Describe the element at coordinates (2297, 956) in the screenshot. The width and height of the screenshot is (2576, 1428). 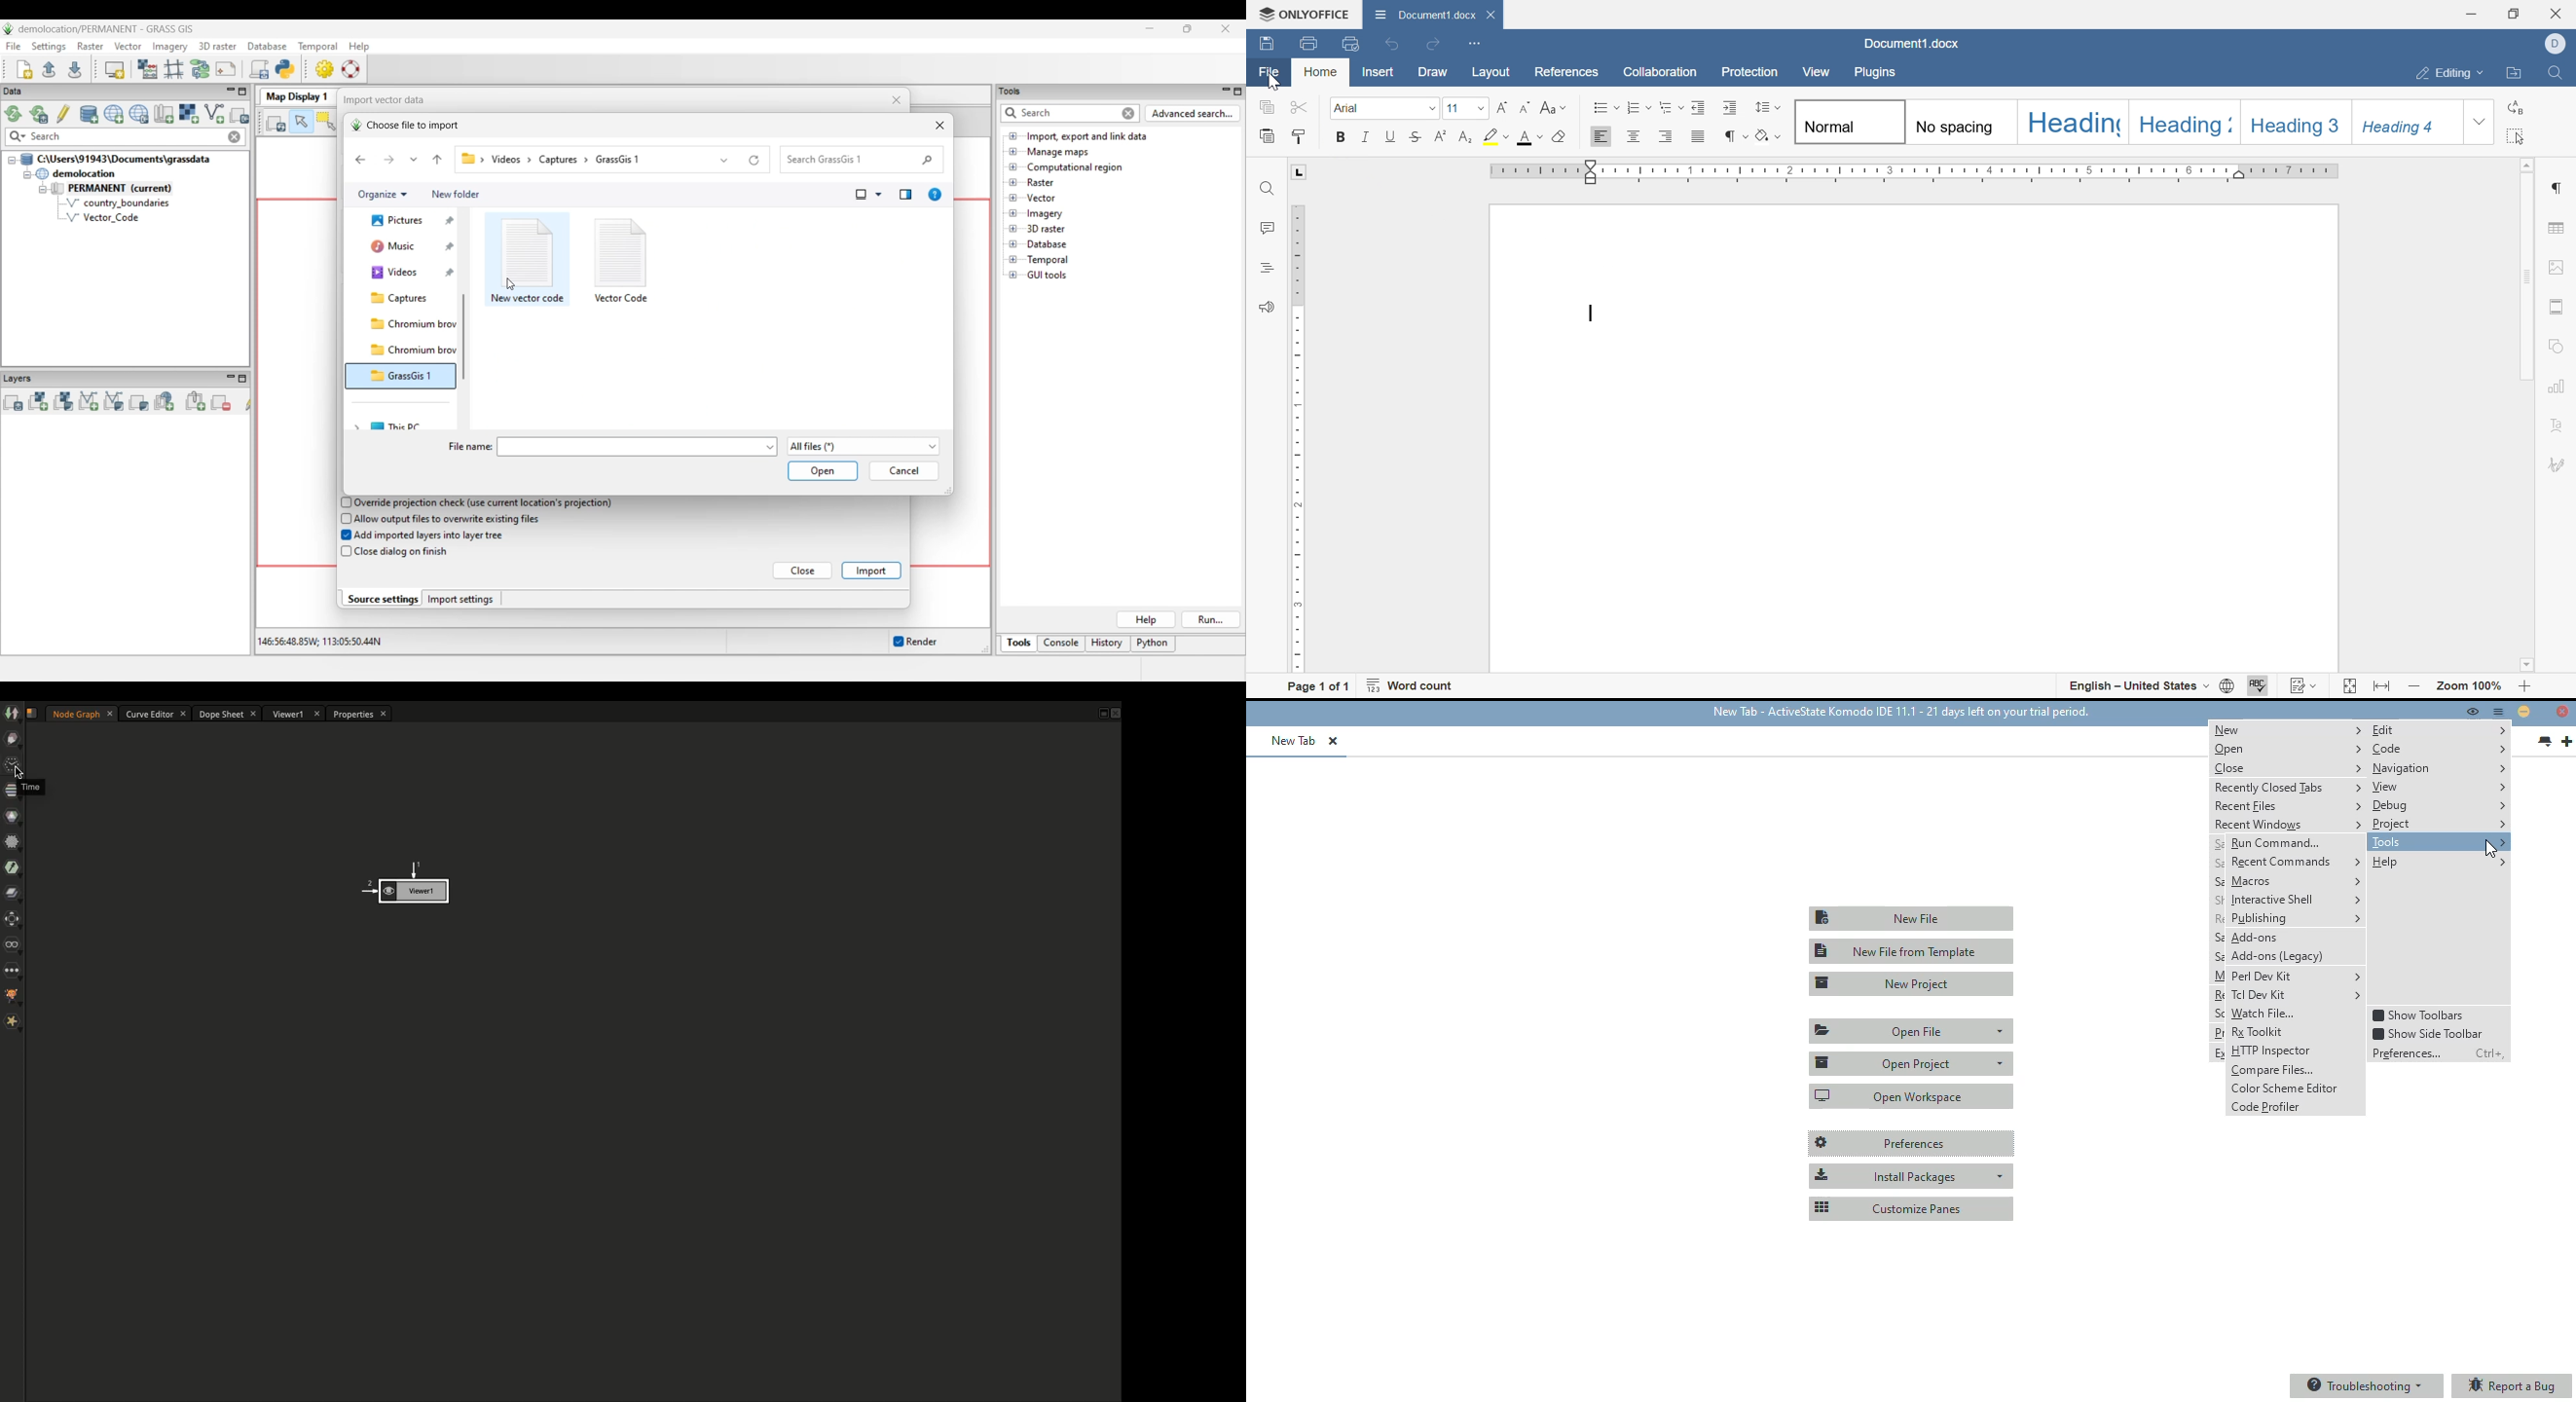
I see `Add-ons (Legacy)` at that location.